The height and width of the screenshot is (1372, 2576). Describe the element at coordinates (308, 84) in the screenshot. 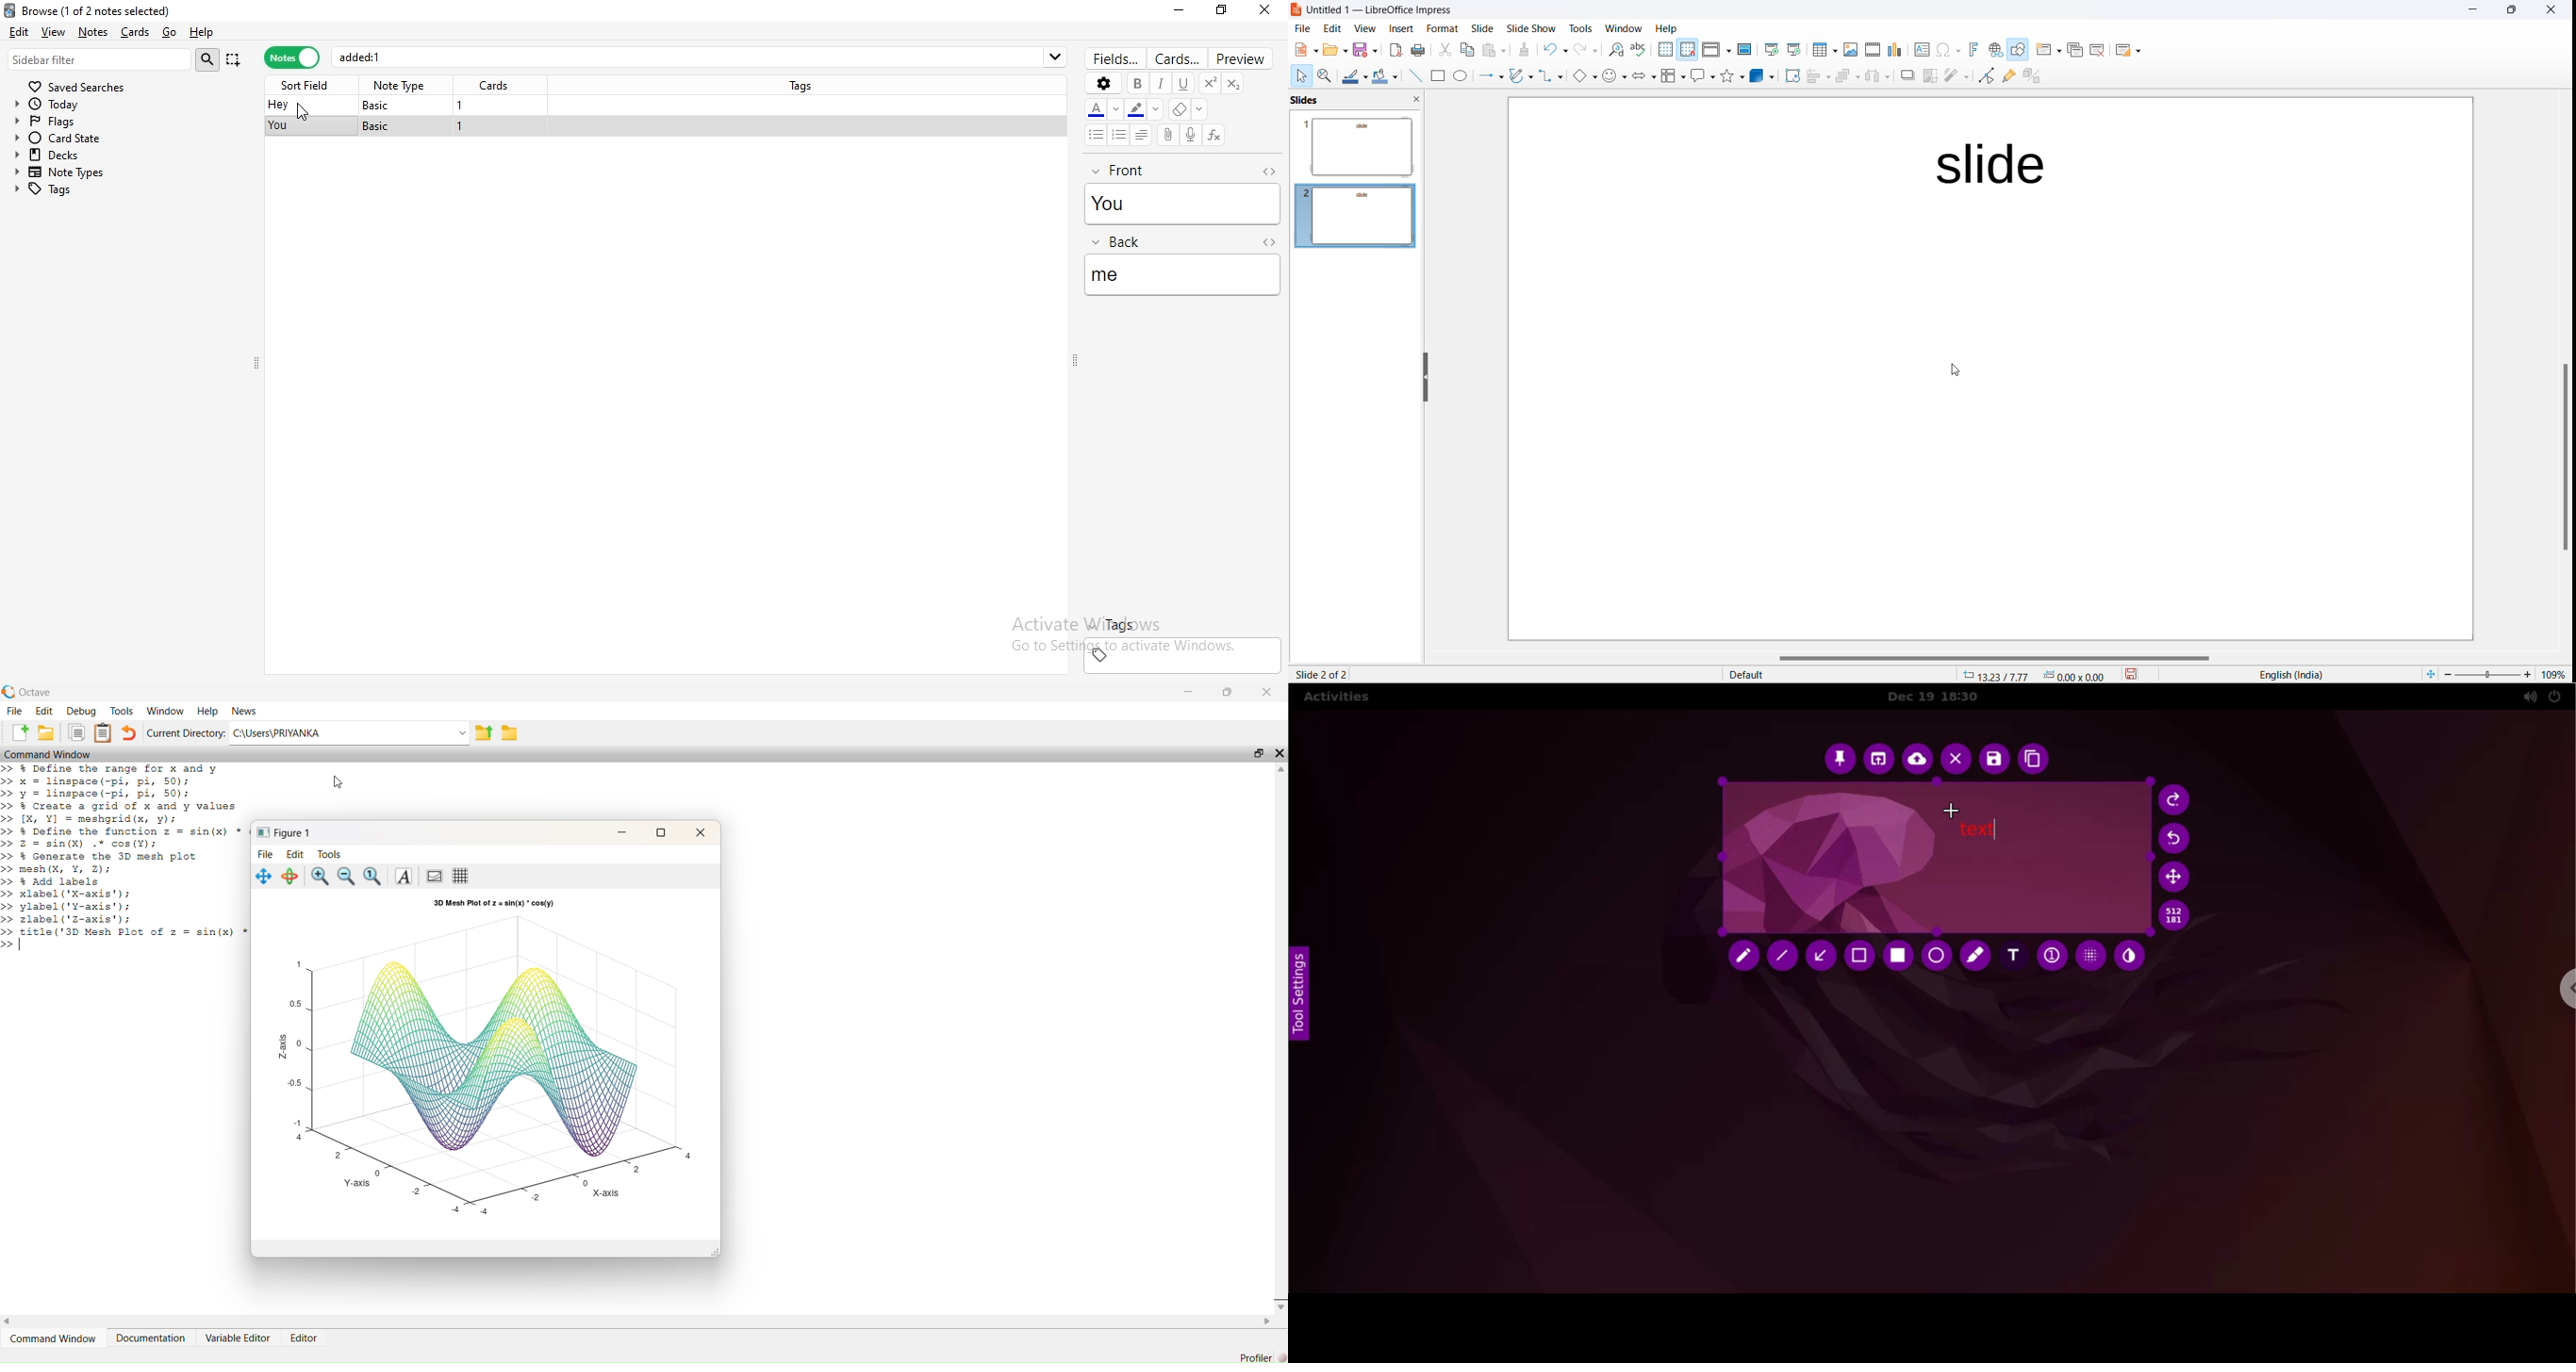

I see `sort field` at that location.